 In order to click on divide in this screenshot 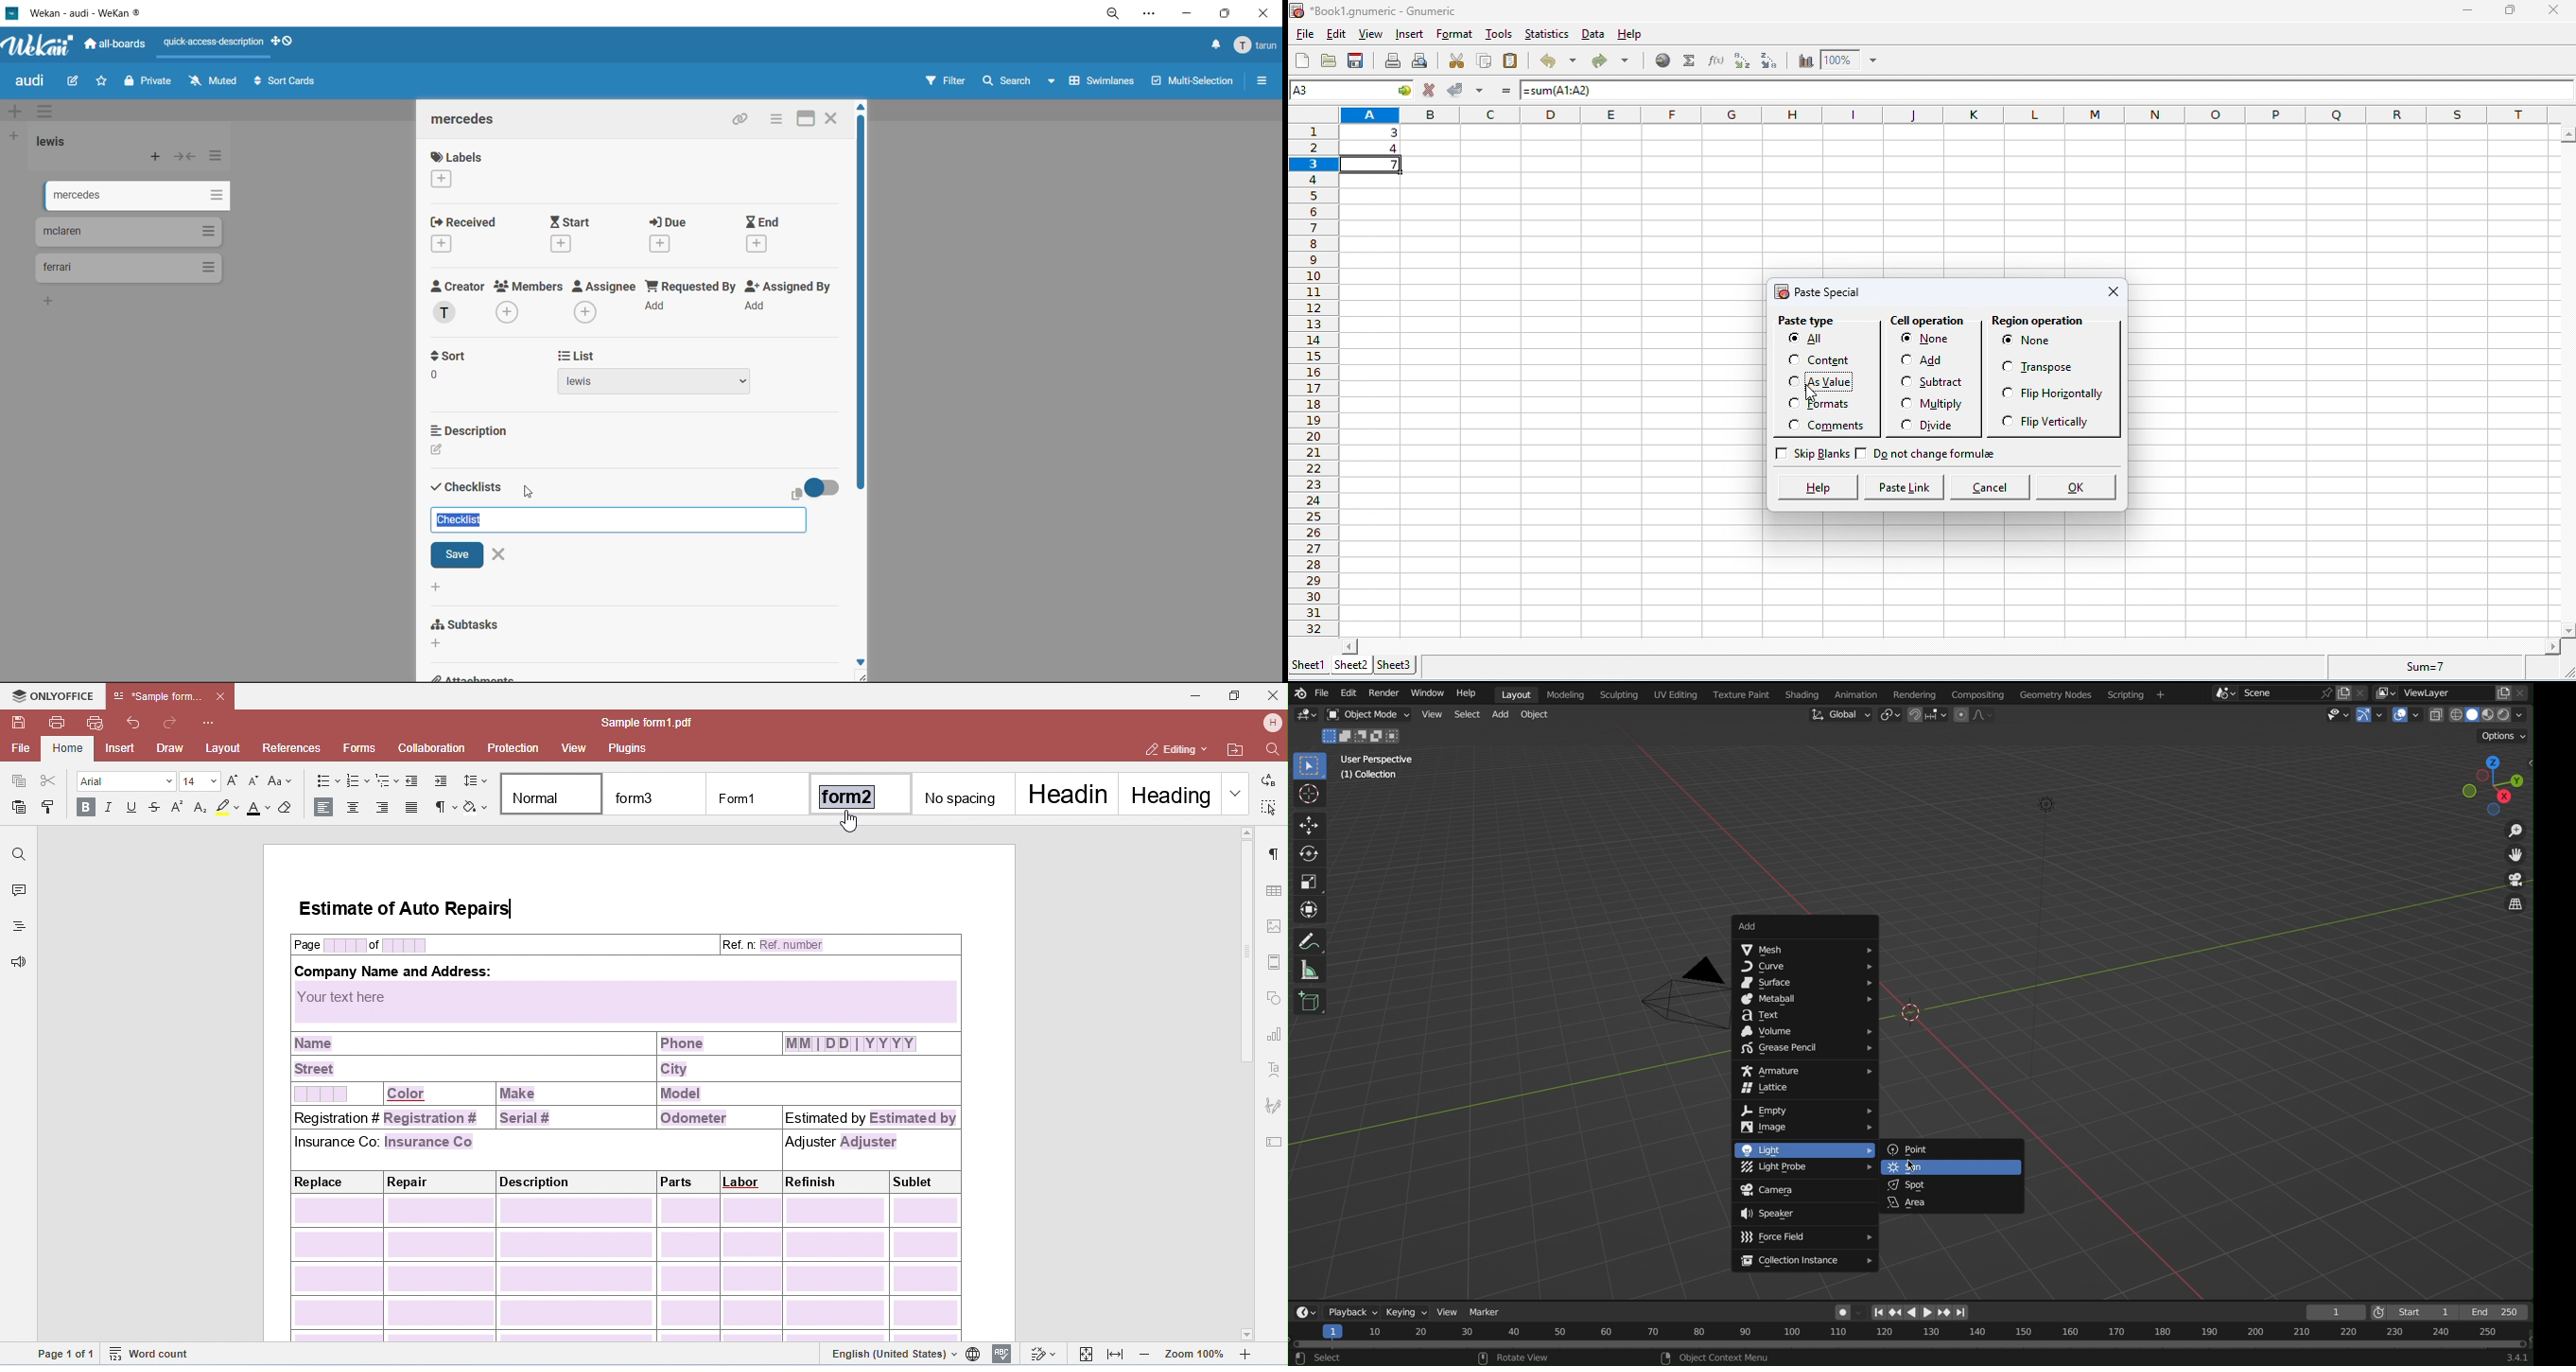, I will do `click(1941, 427)`.